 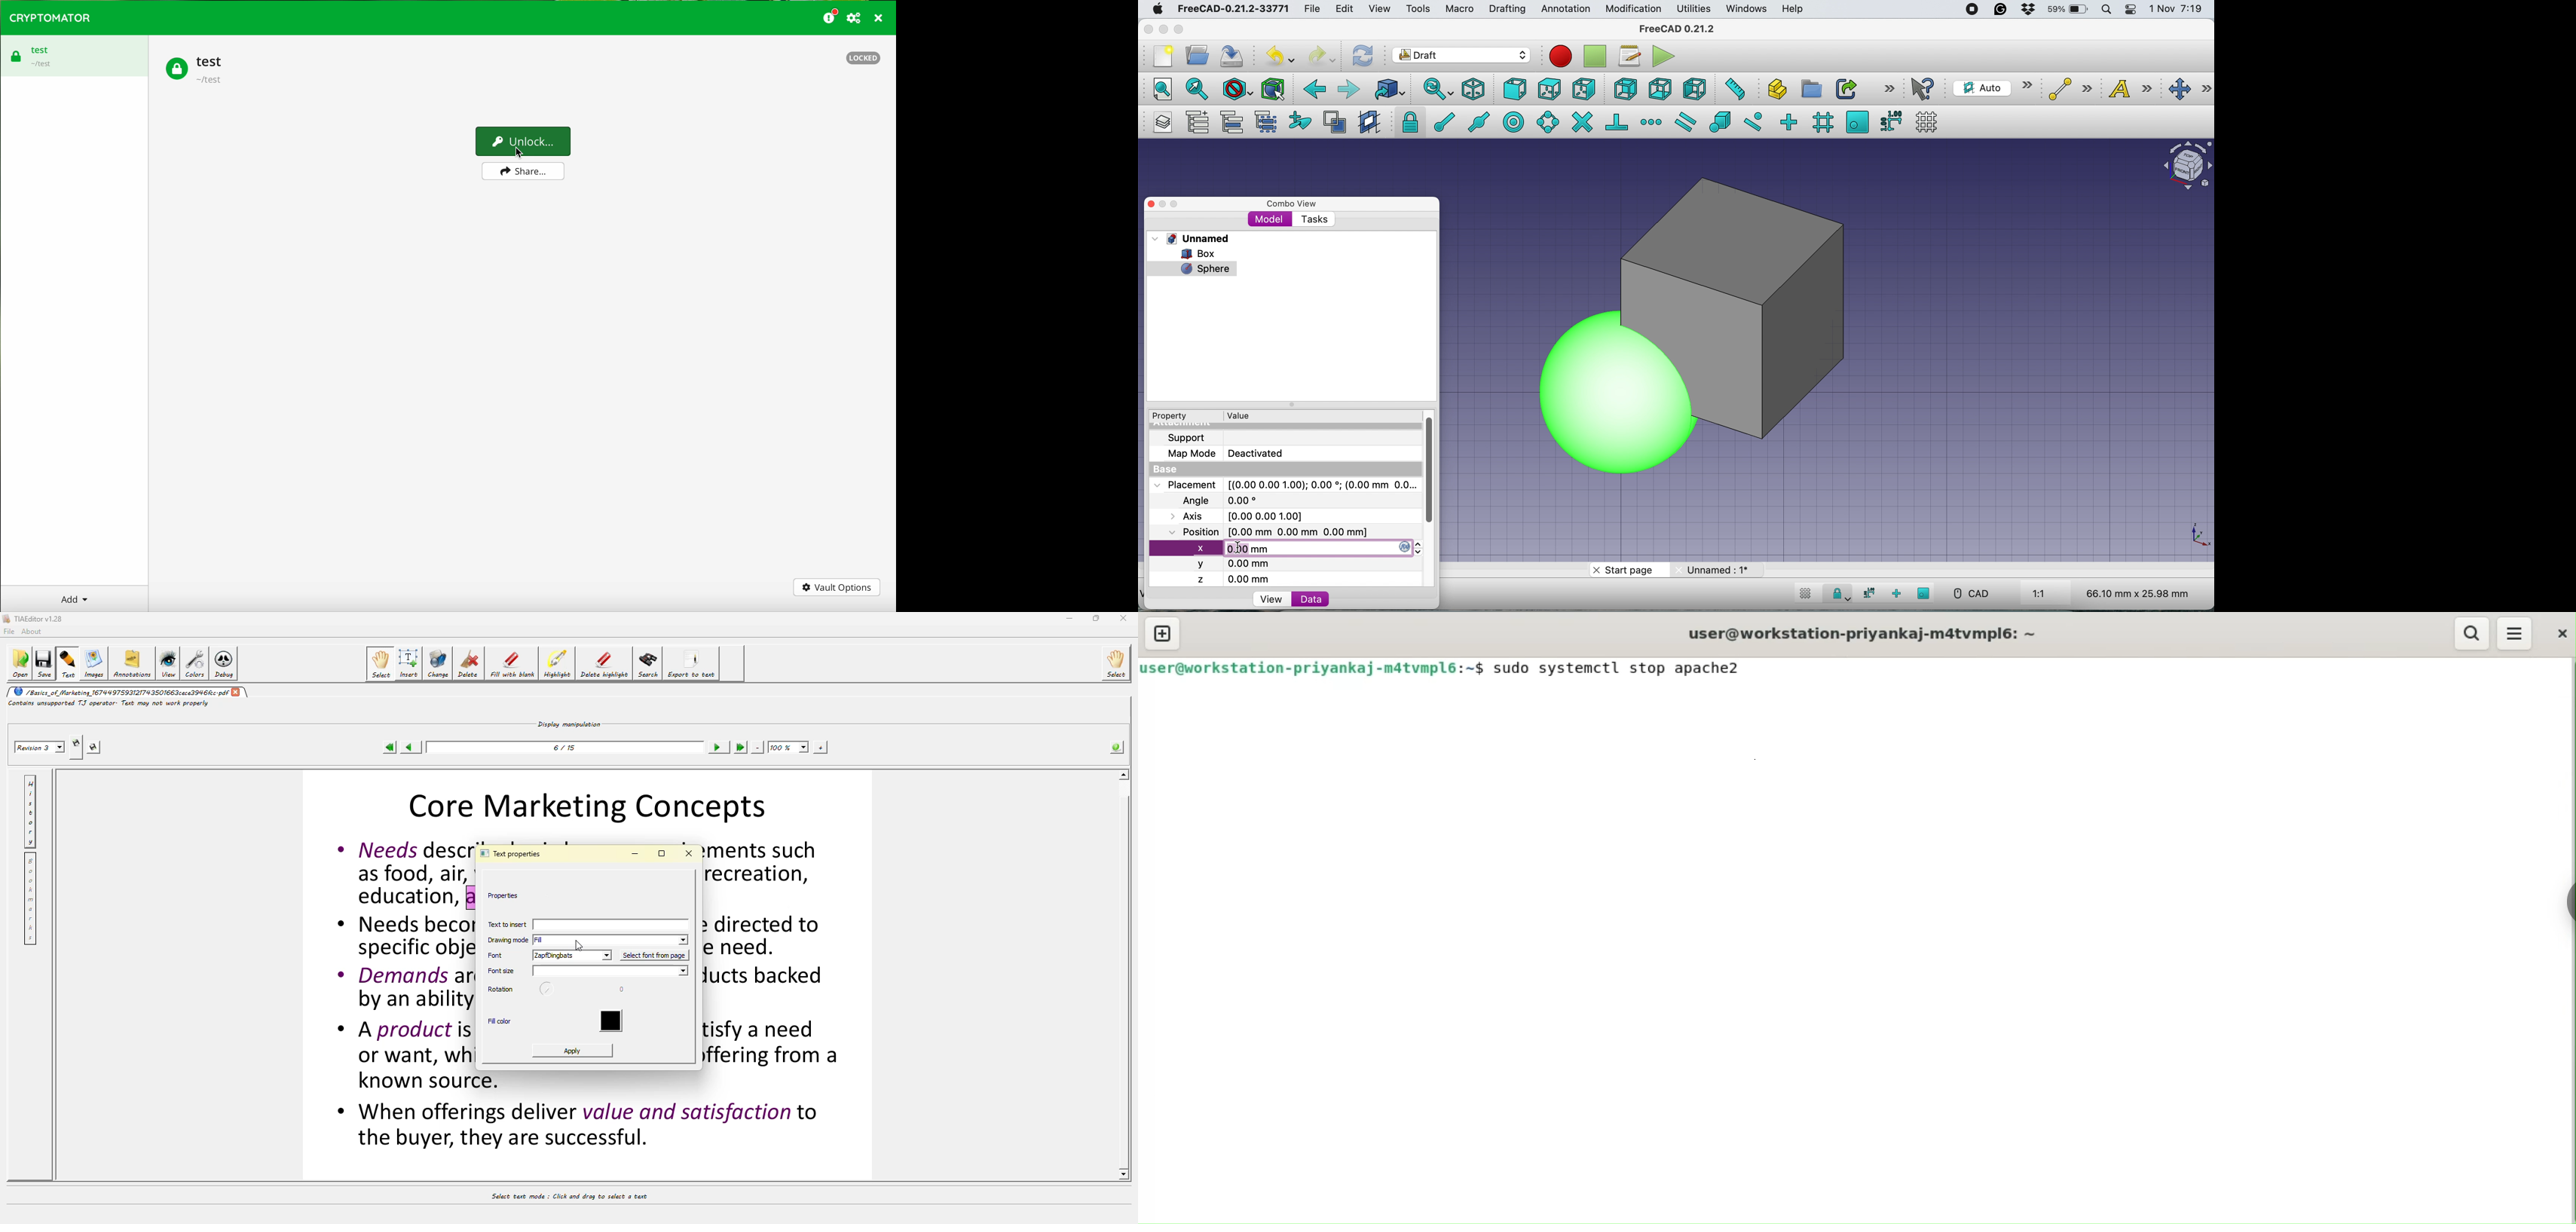 I want to click on backward, so click(x=1312, y=89).